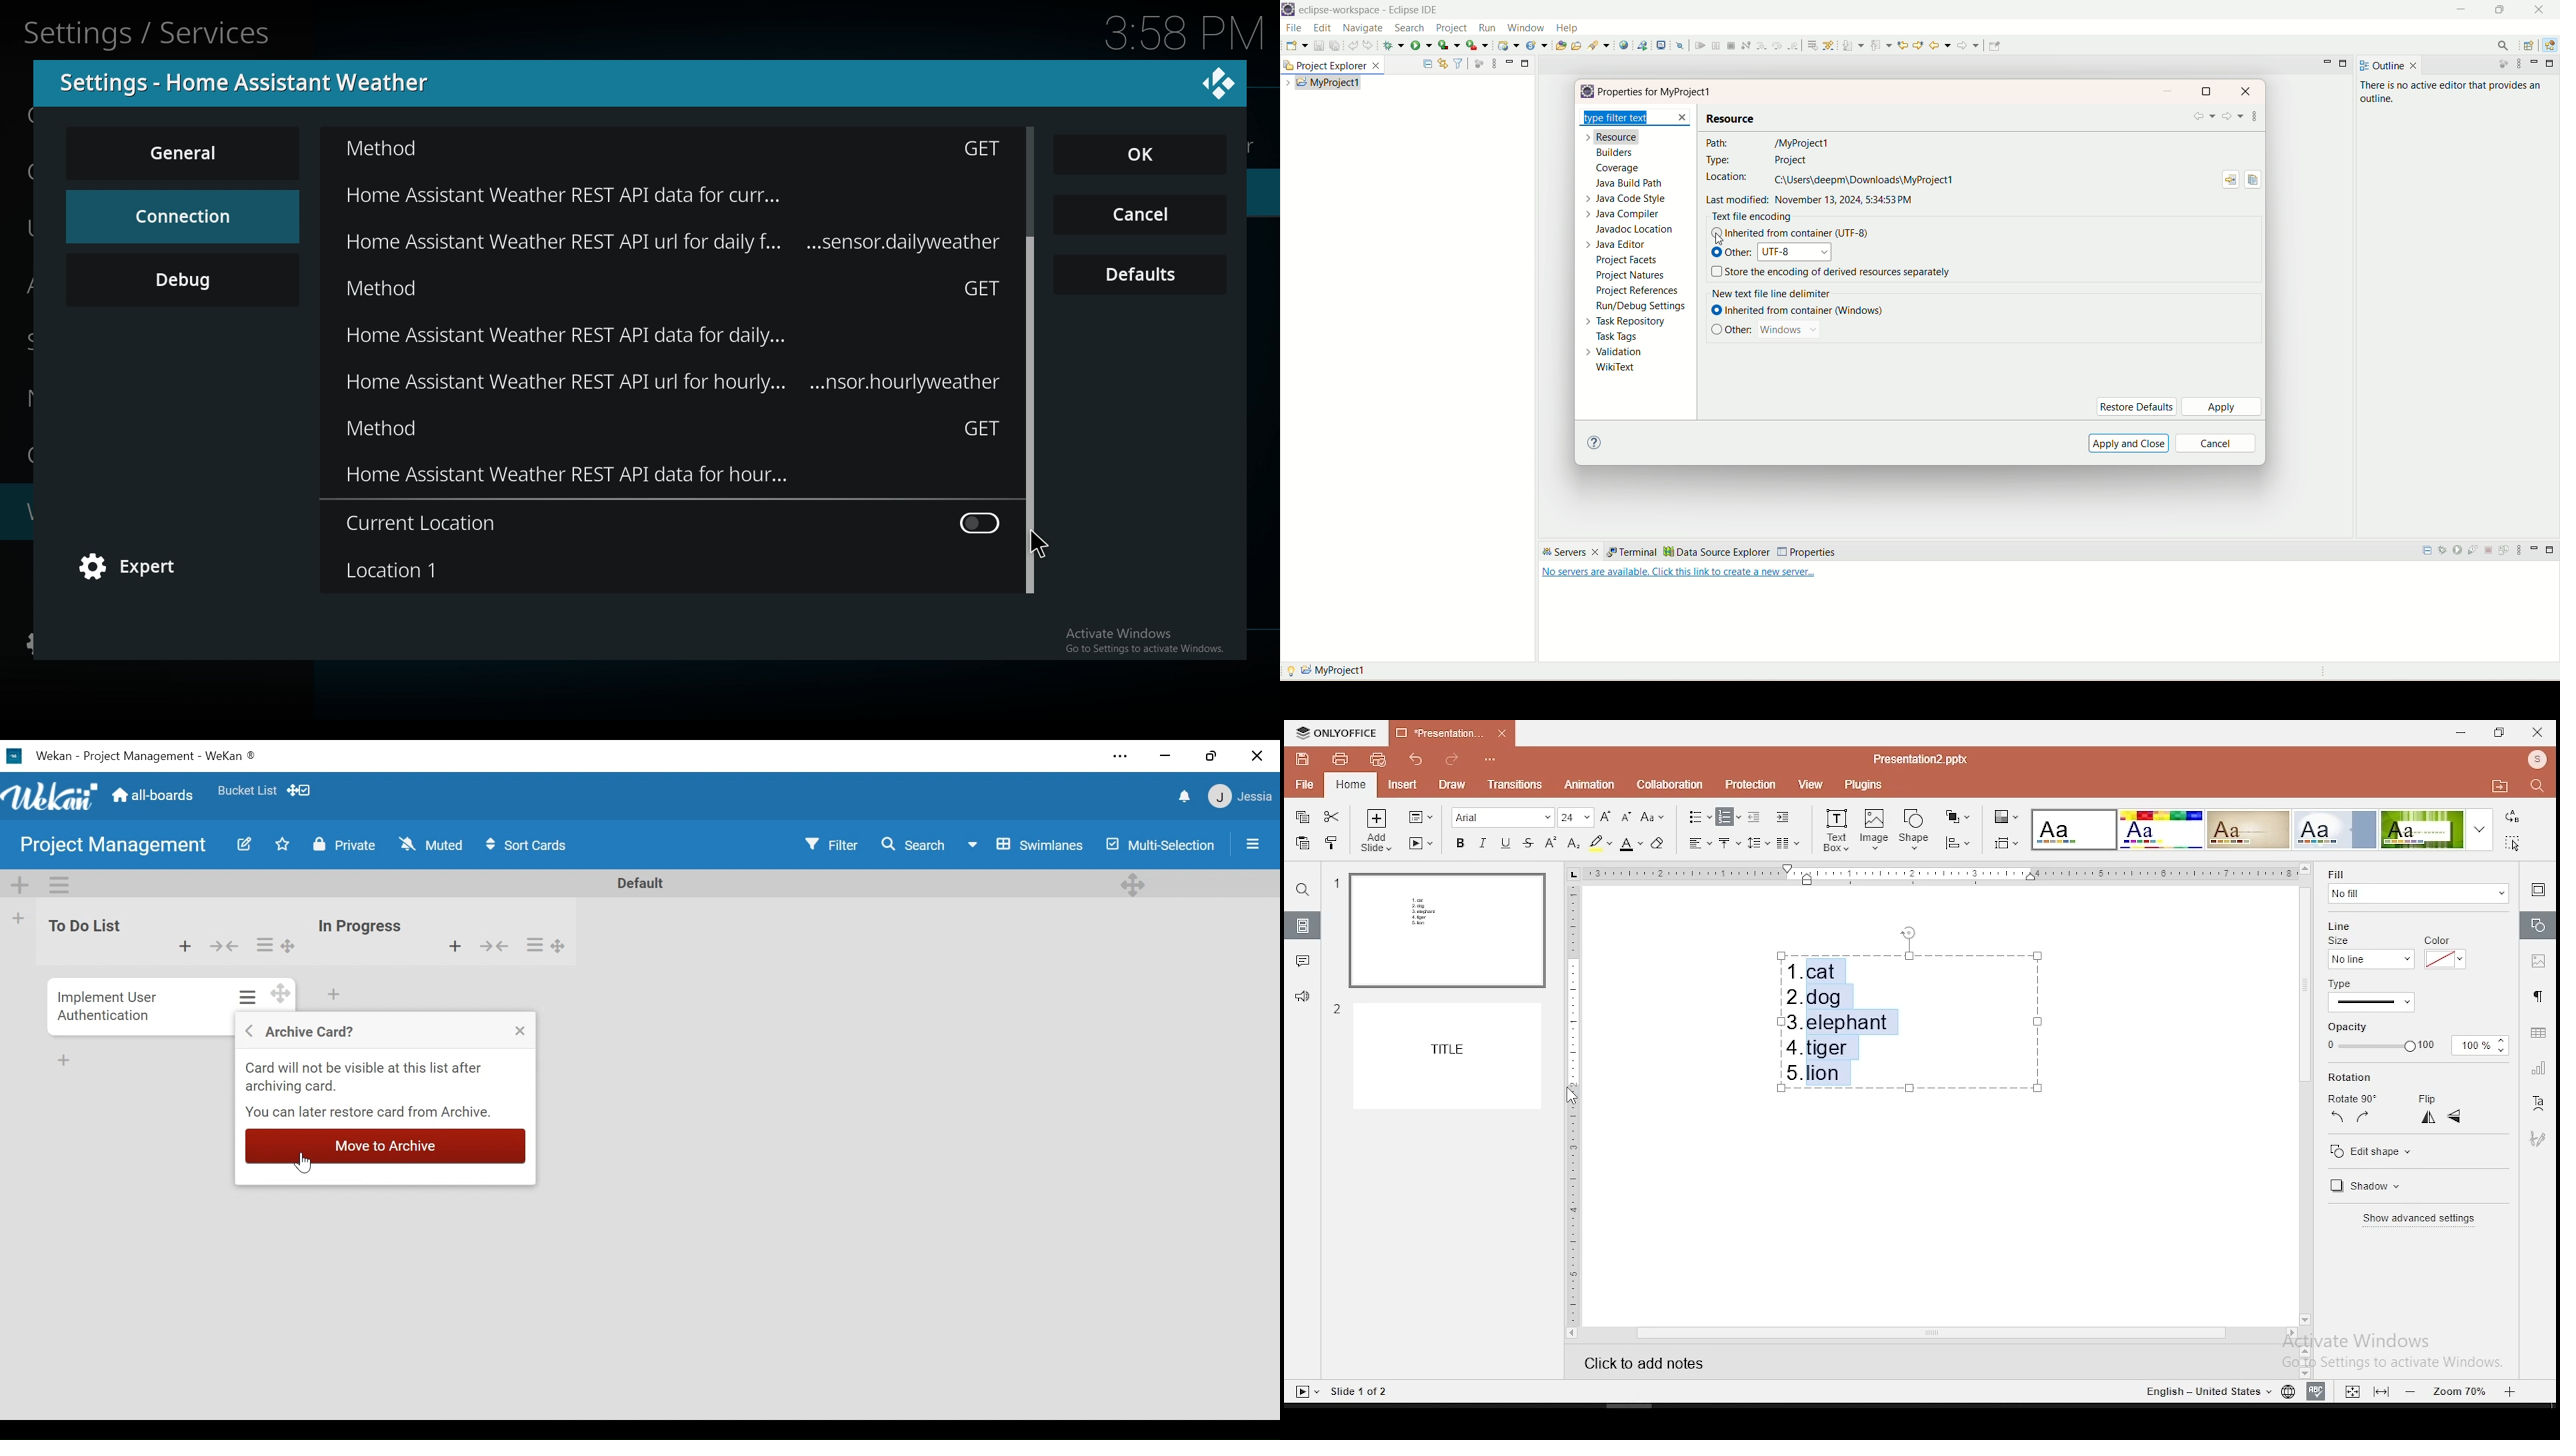 This screenshot has height=1456, width=2576. What do you see at coordinates (1027, 846) in the screenshot?
I see `Board View` at bounding box center [1027, 846].